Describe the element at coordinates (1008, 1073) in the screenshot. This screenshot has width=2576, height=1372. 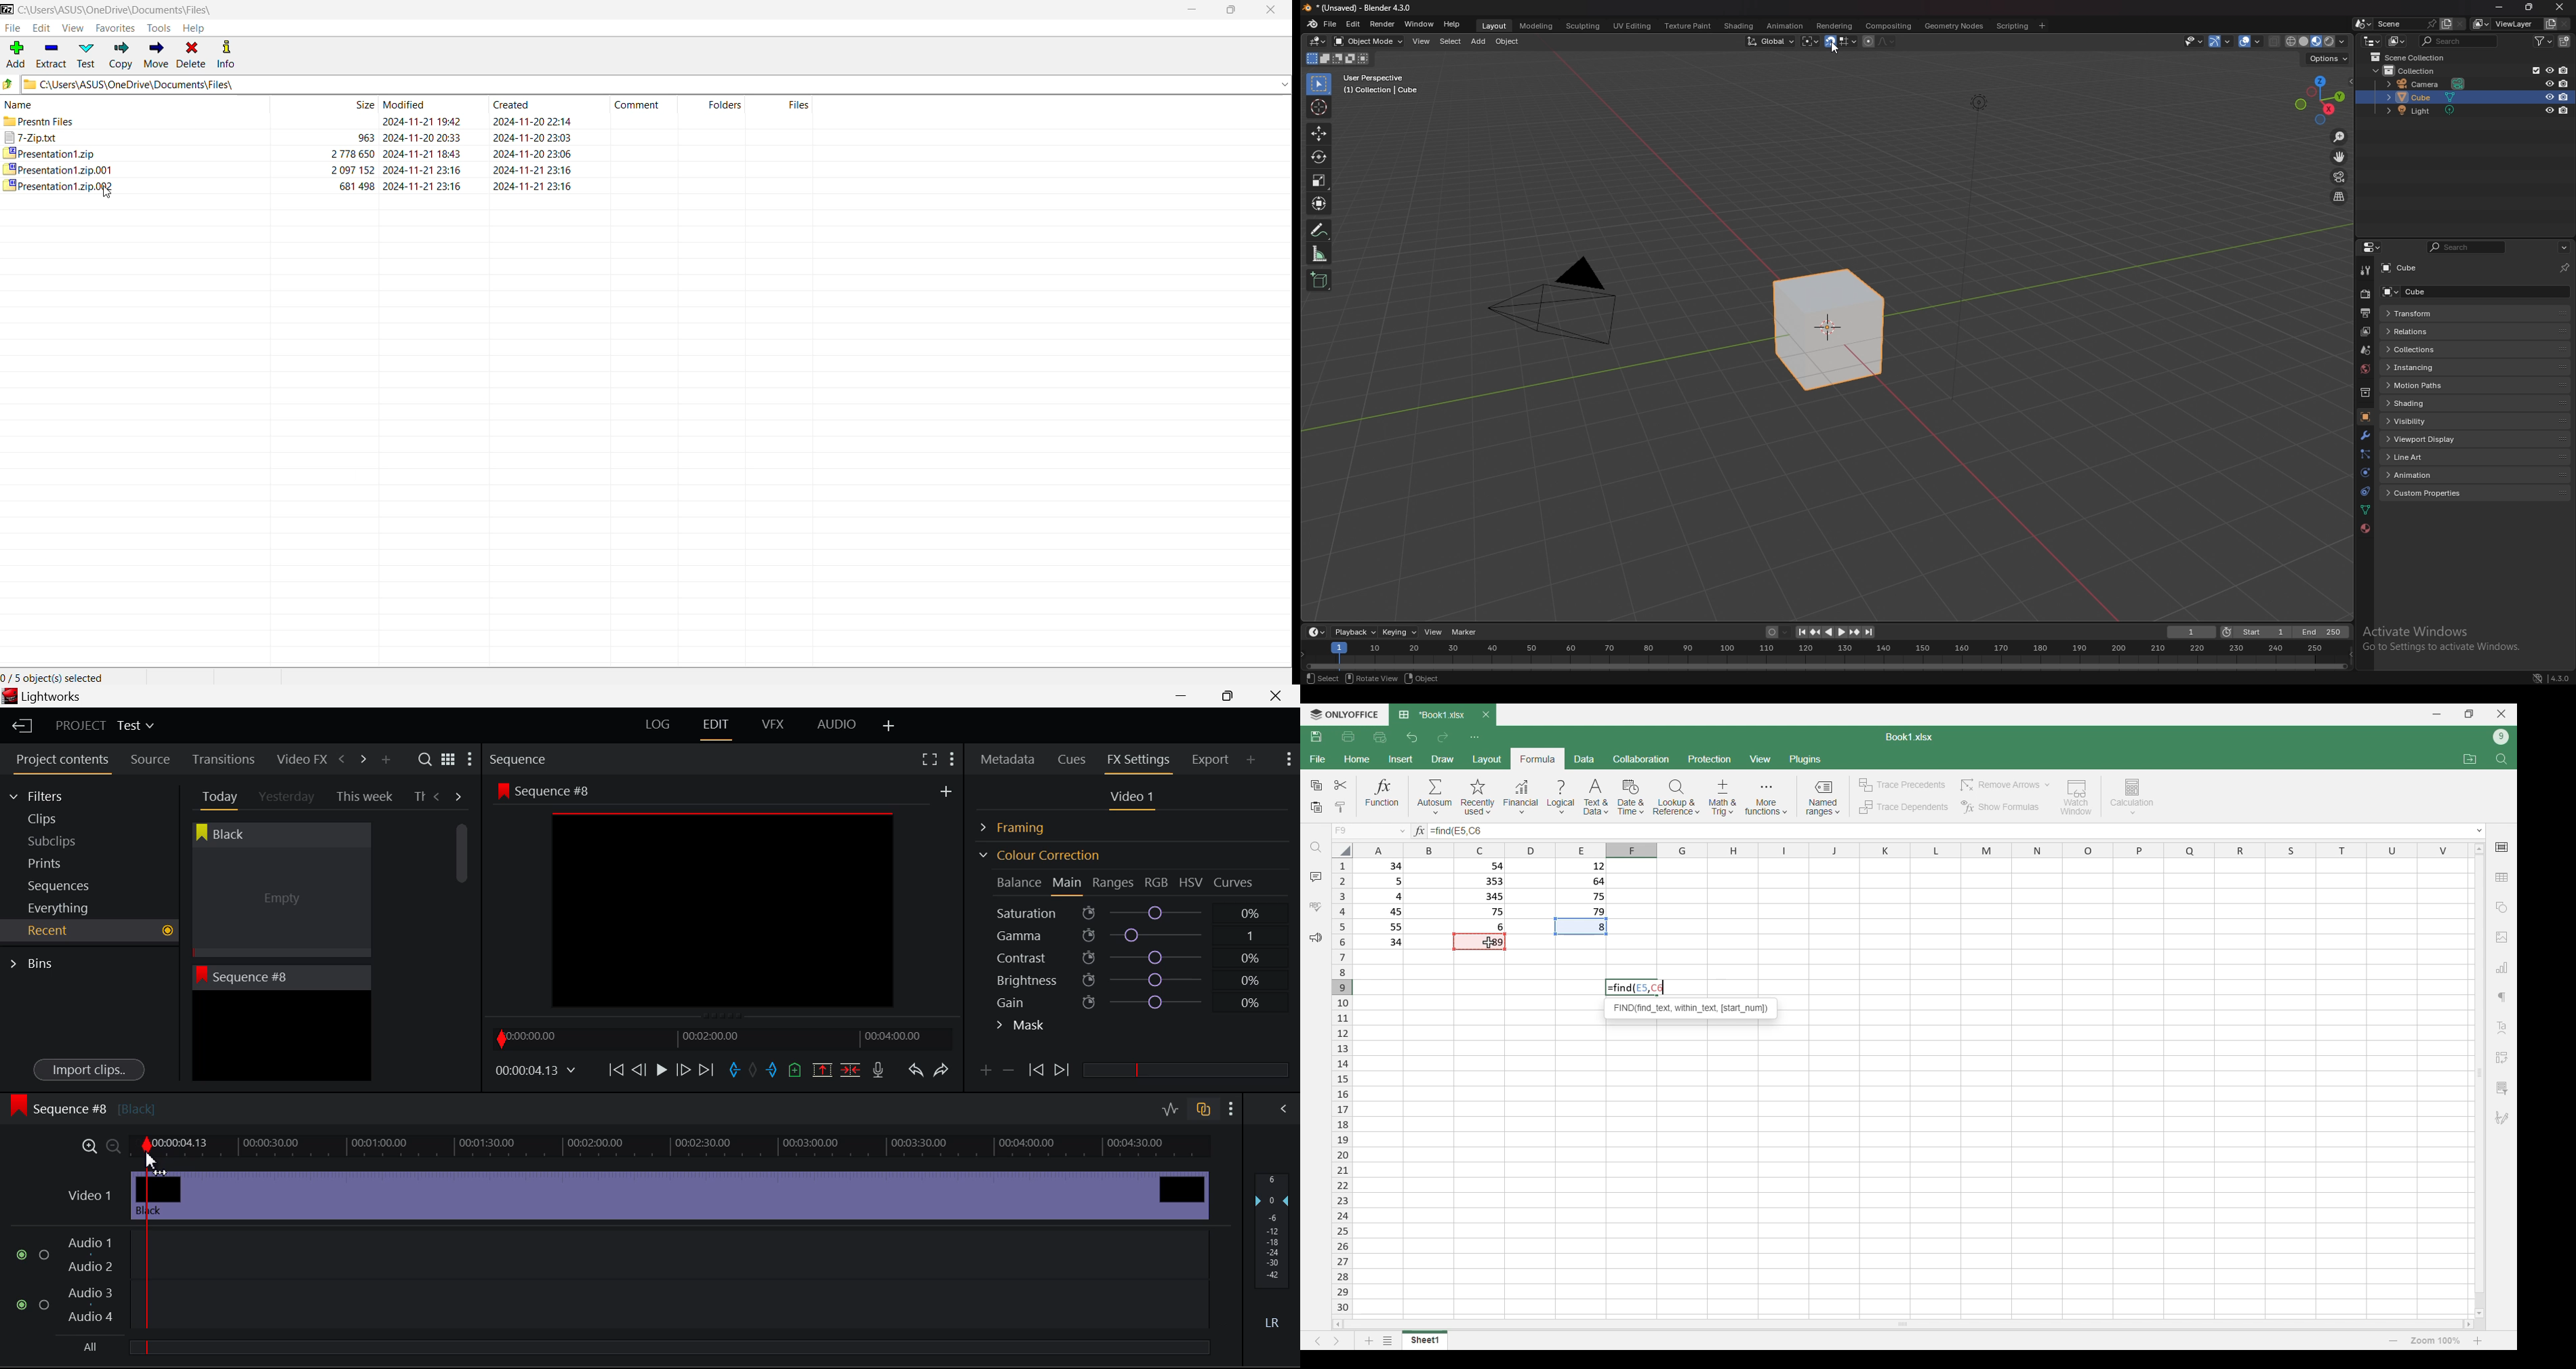
I see `Delete keyframe` at that location.